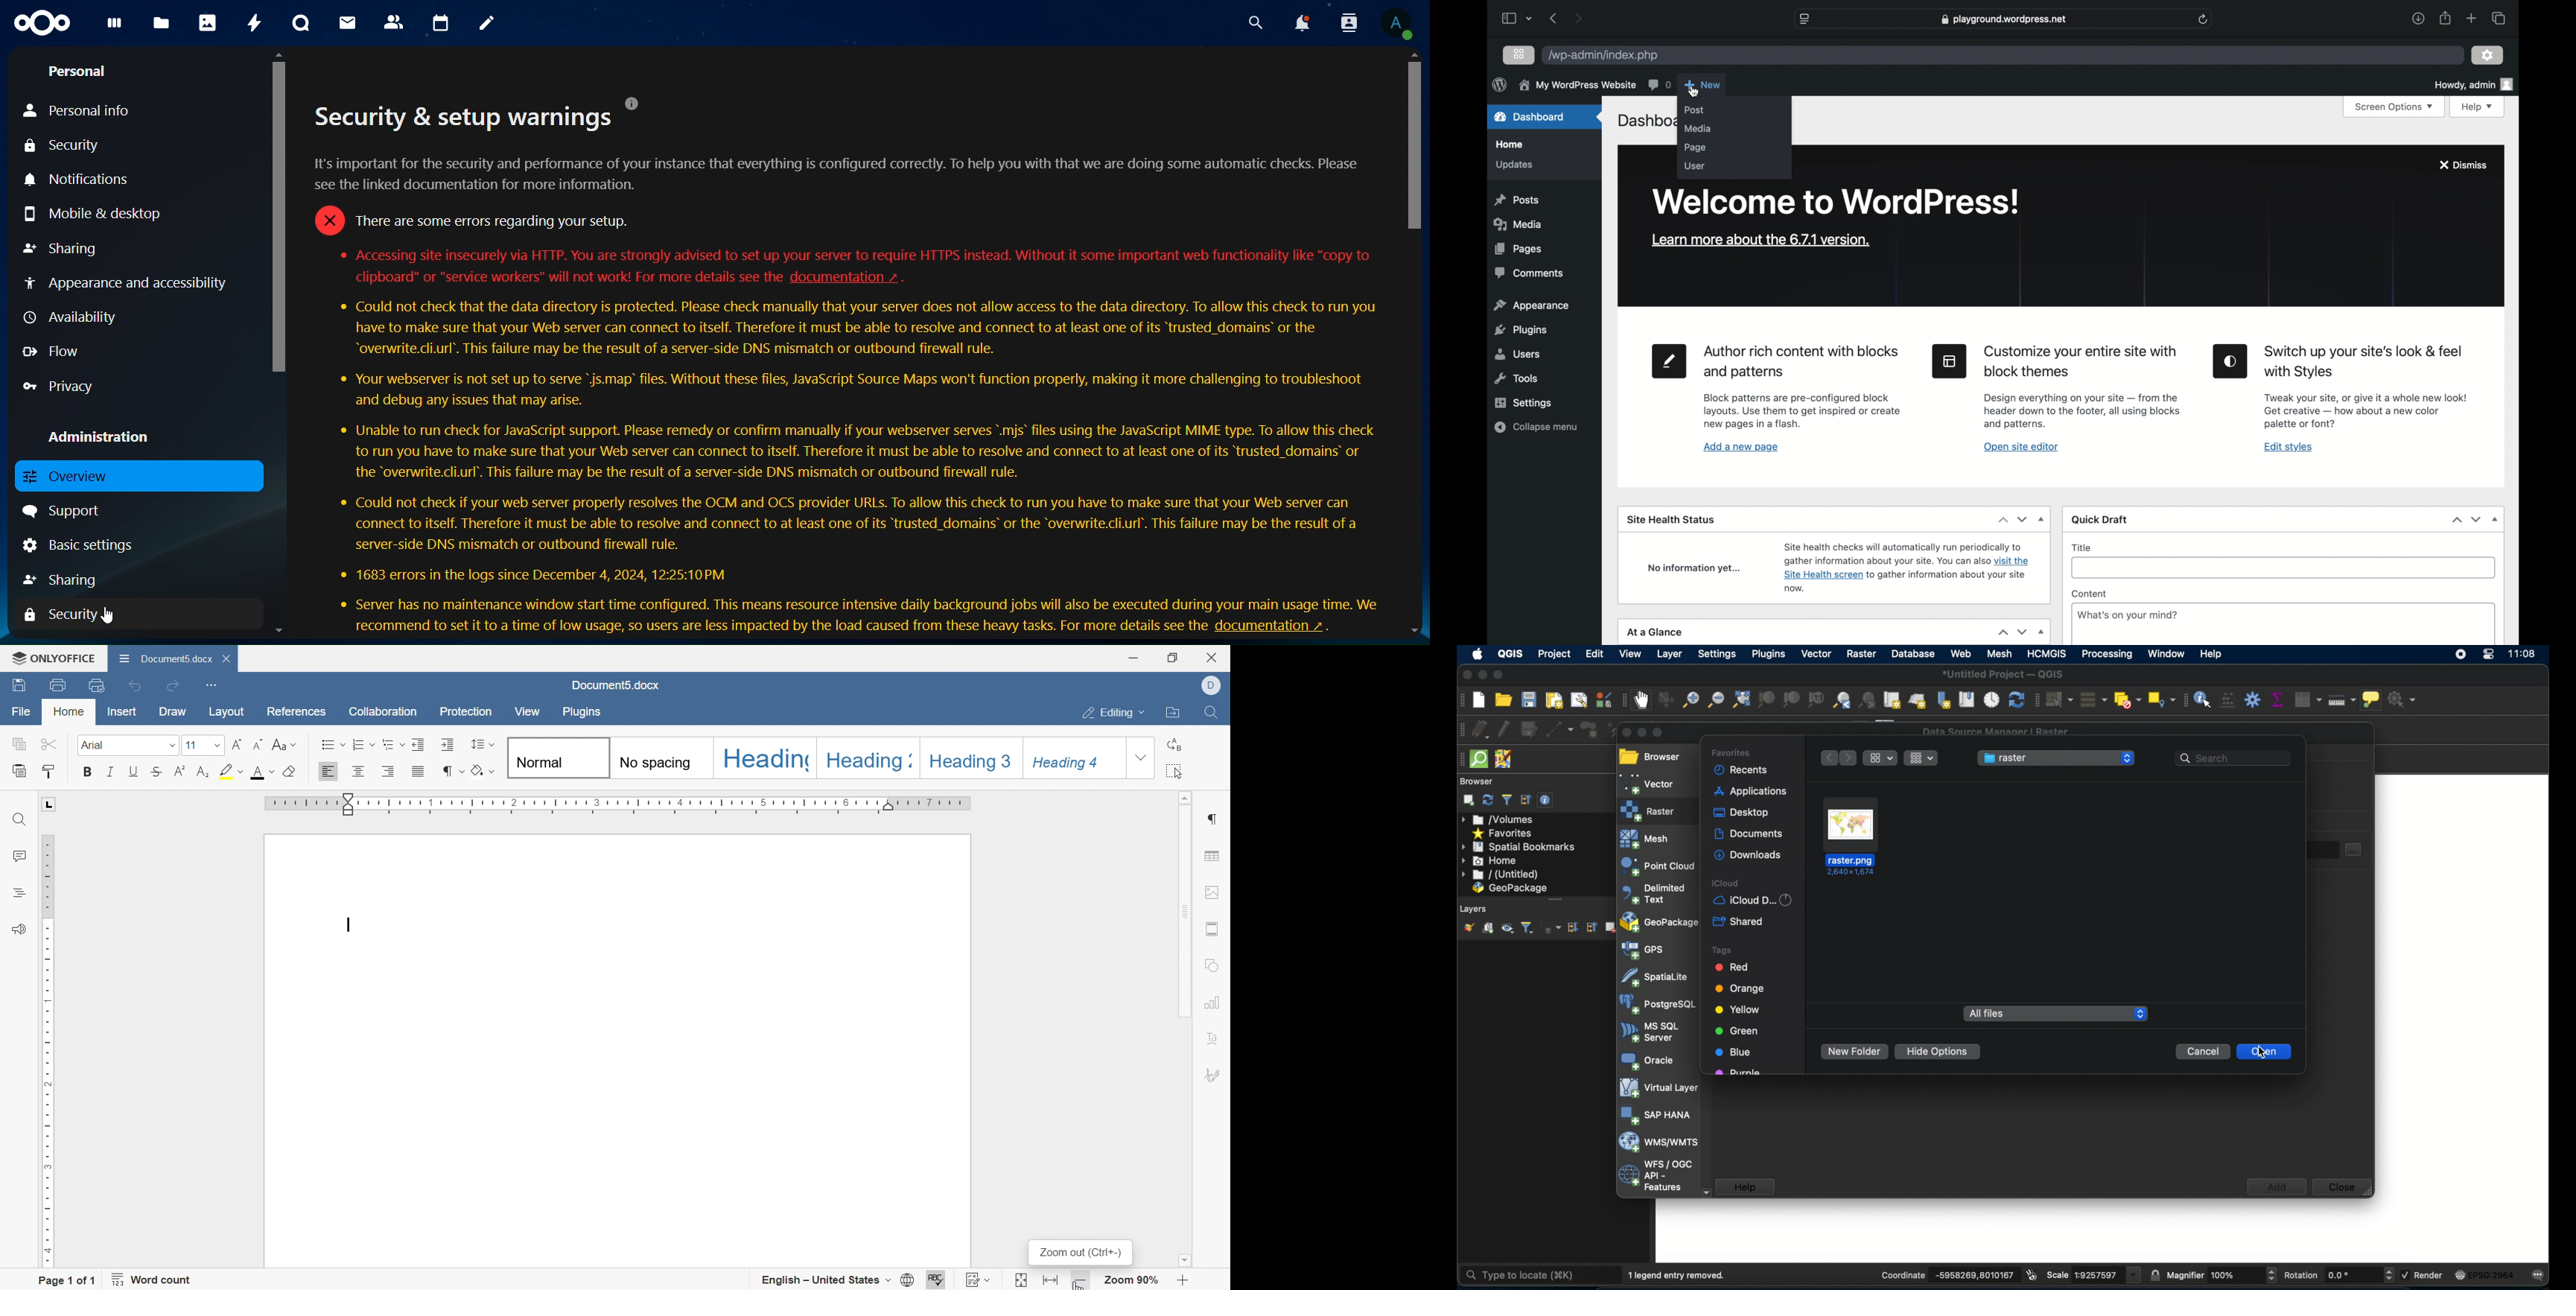 The image size is (2576, 1316). What do you see at coordinates (2367, 410) in the screenshot?
I see `edit styles tool information` at bounding box center [2367, 410].